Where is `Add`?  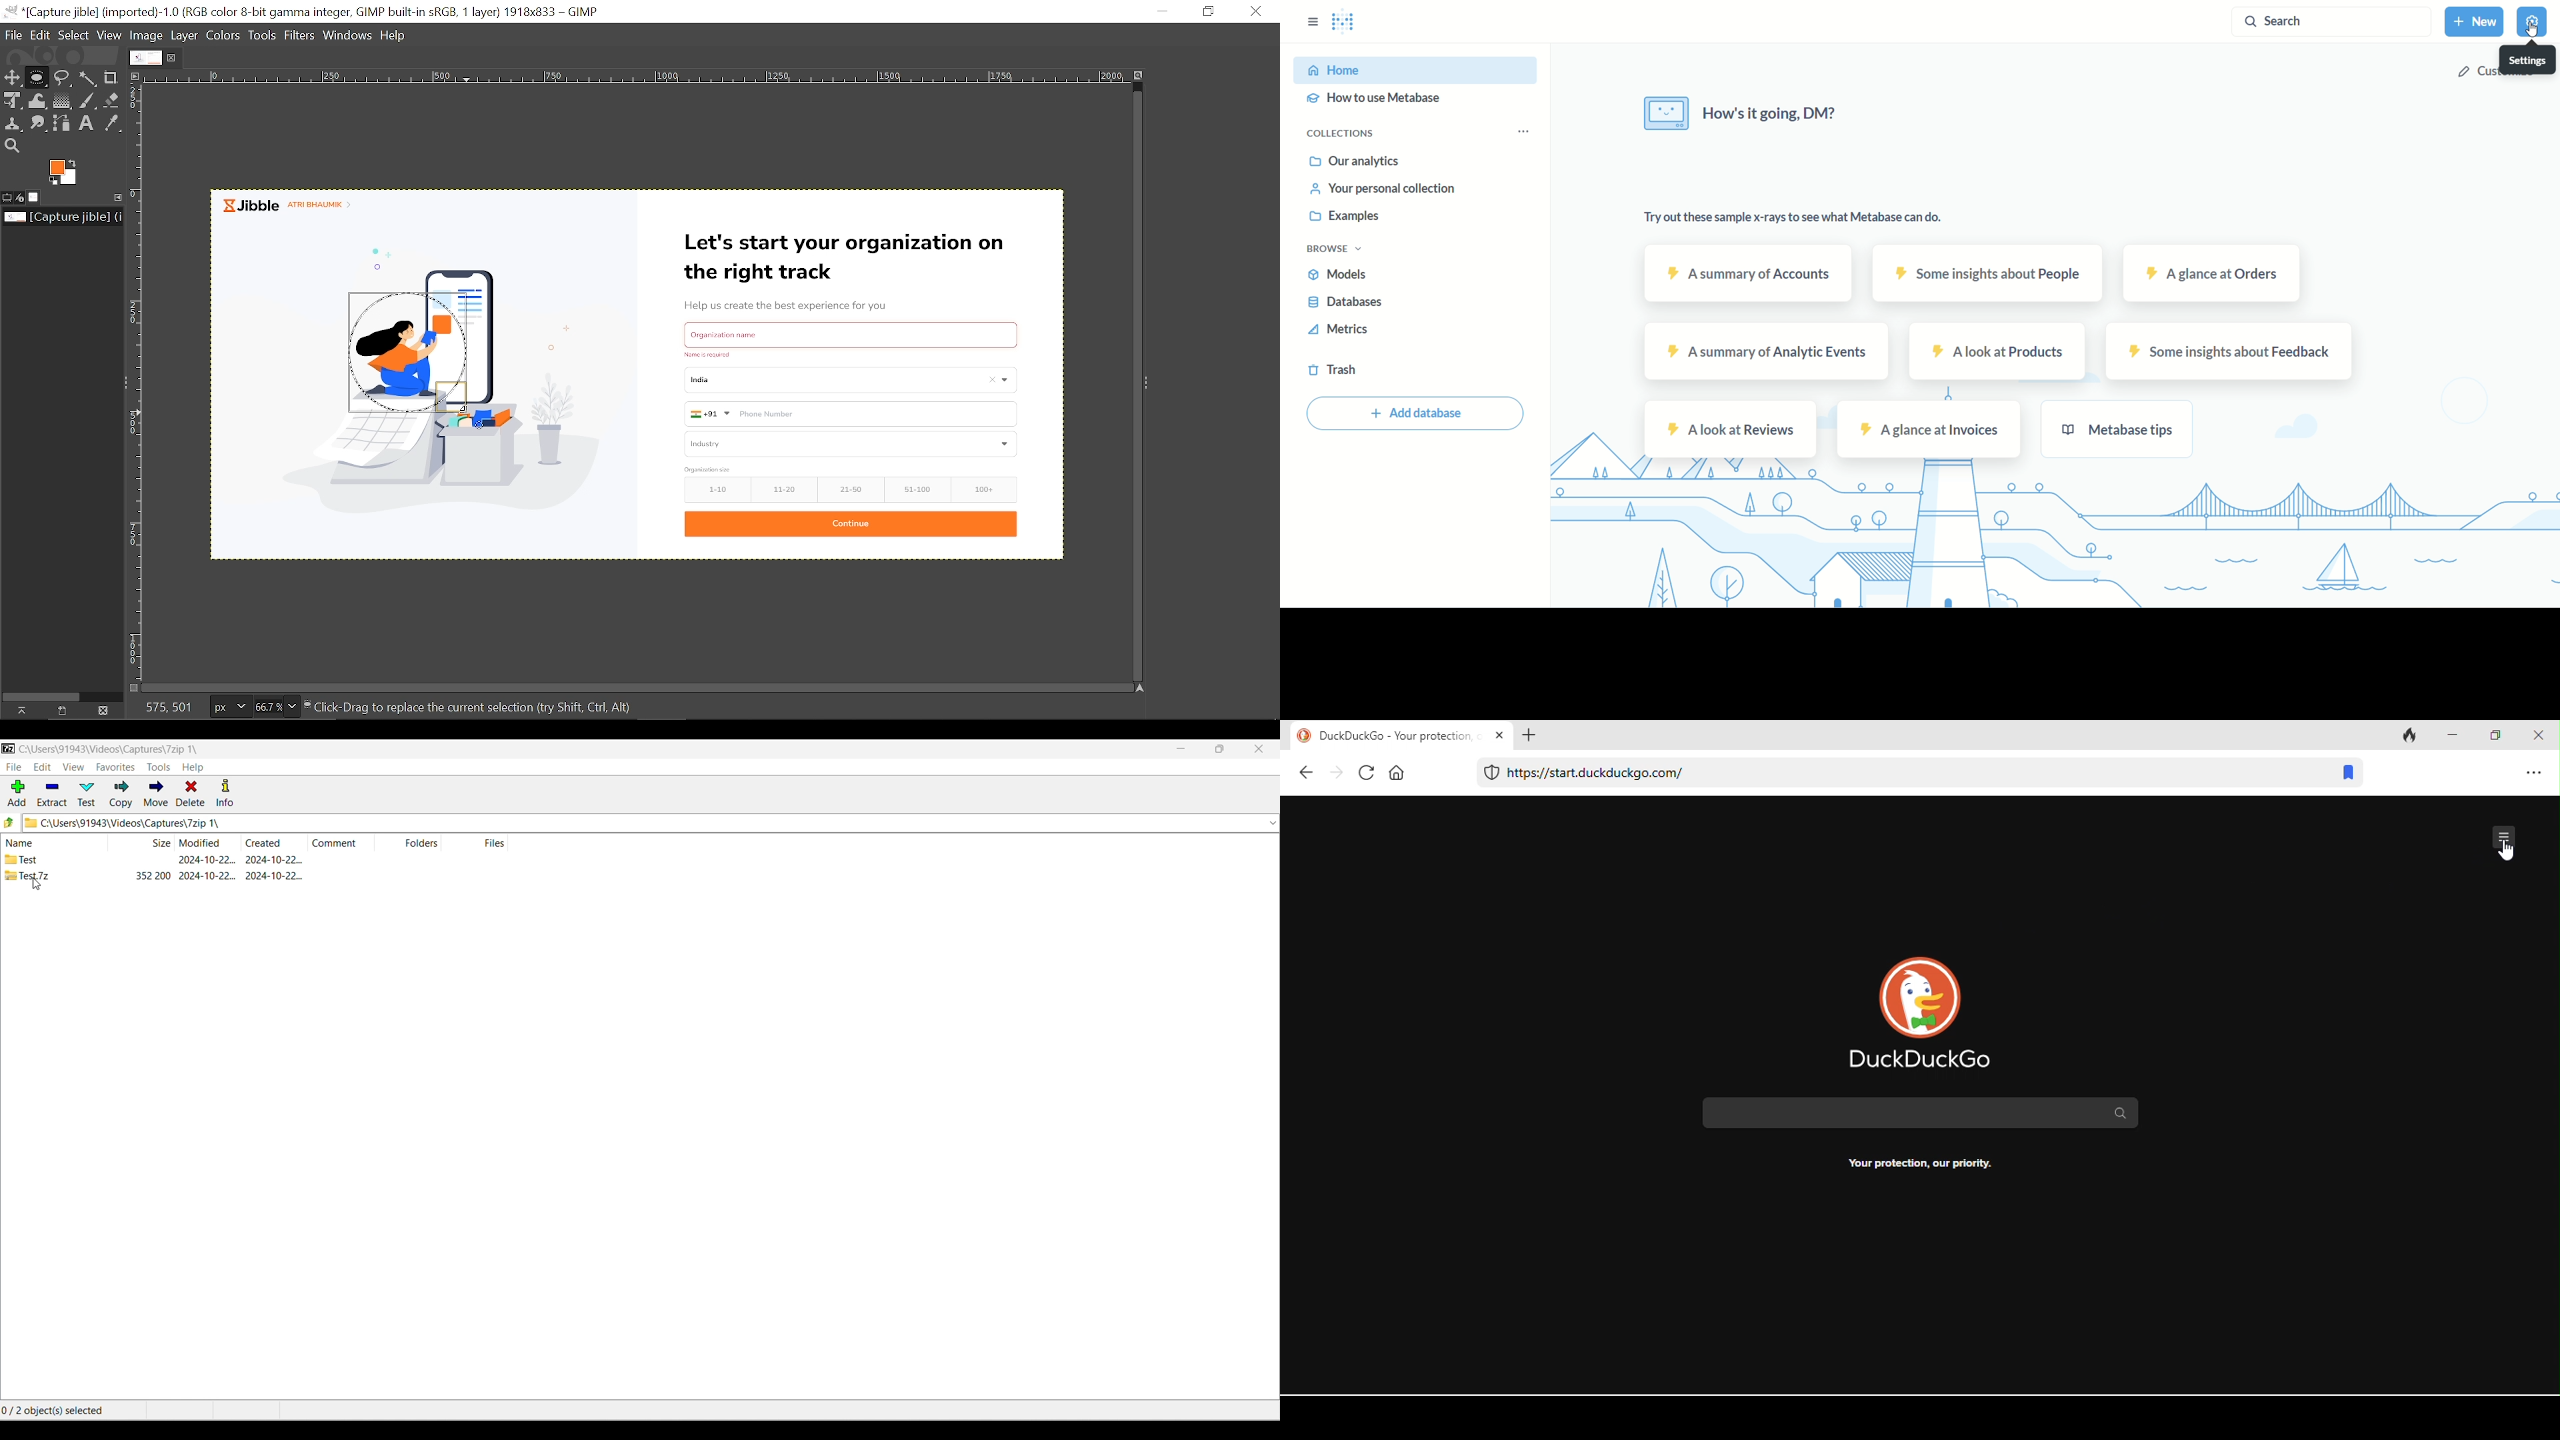 Add is located at coordinates (17, 793).